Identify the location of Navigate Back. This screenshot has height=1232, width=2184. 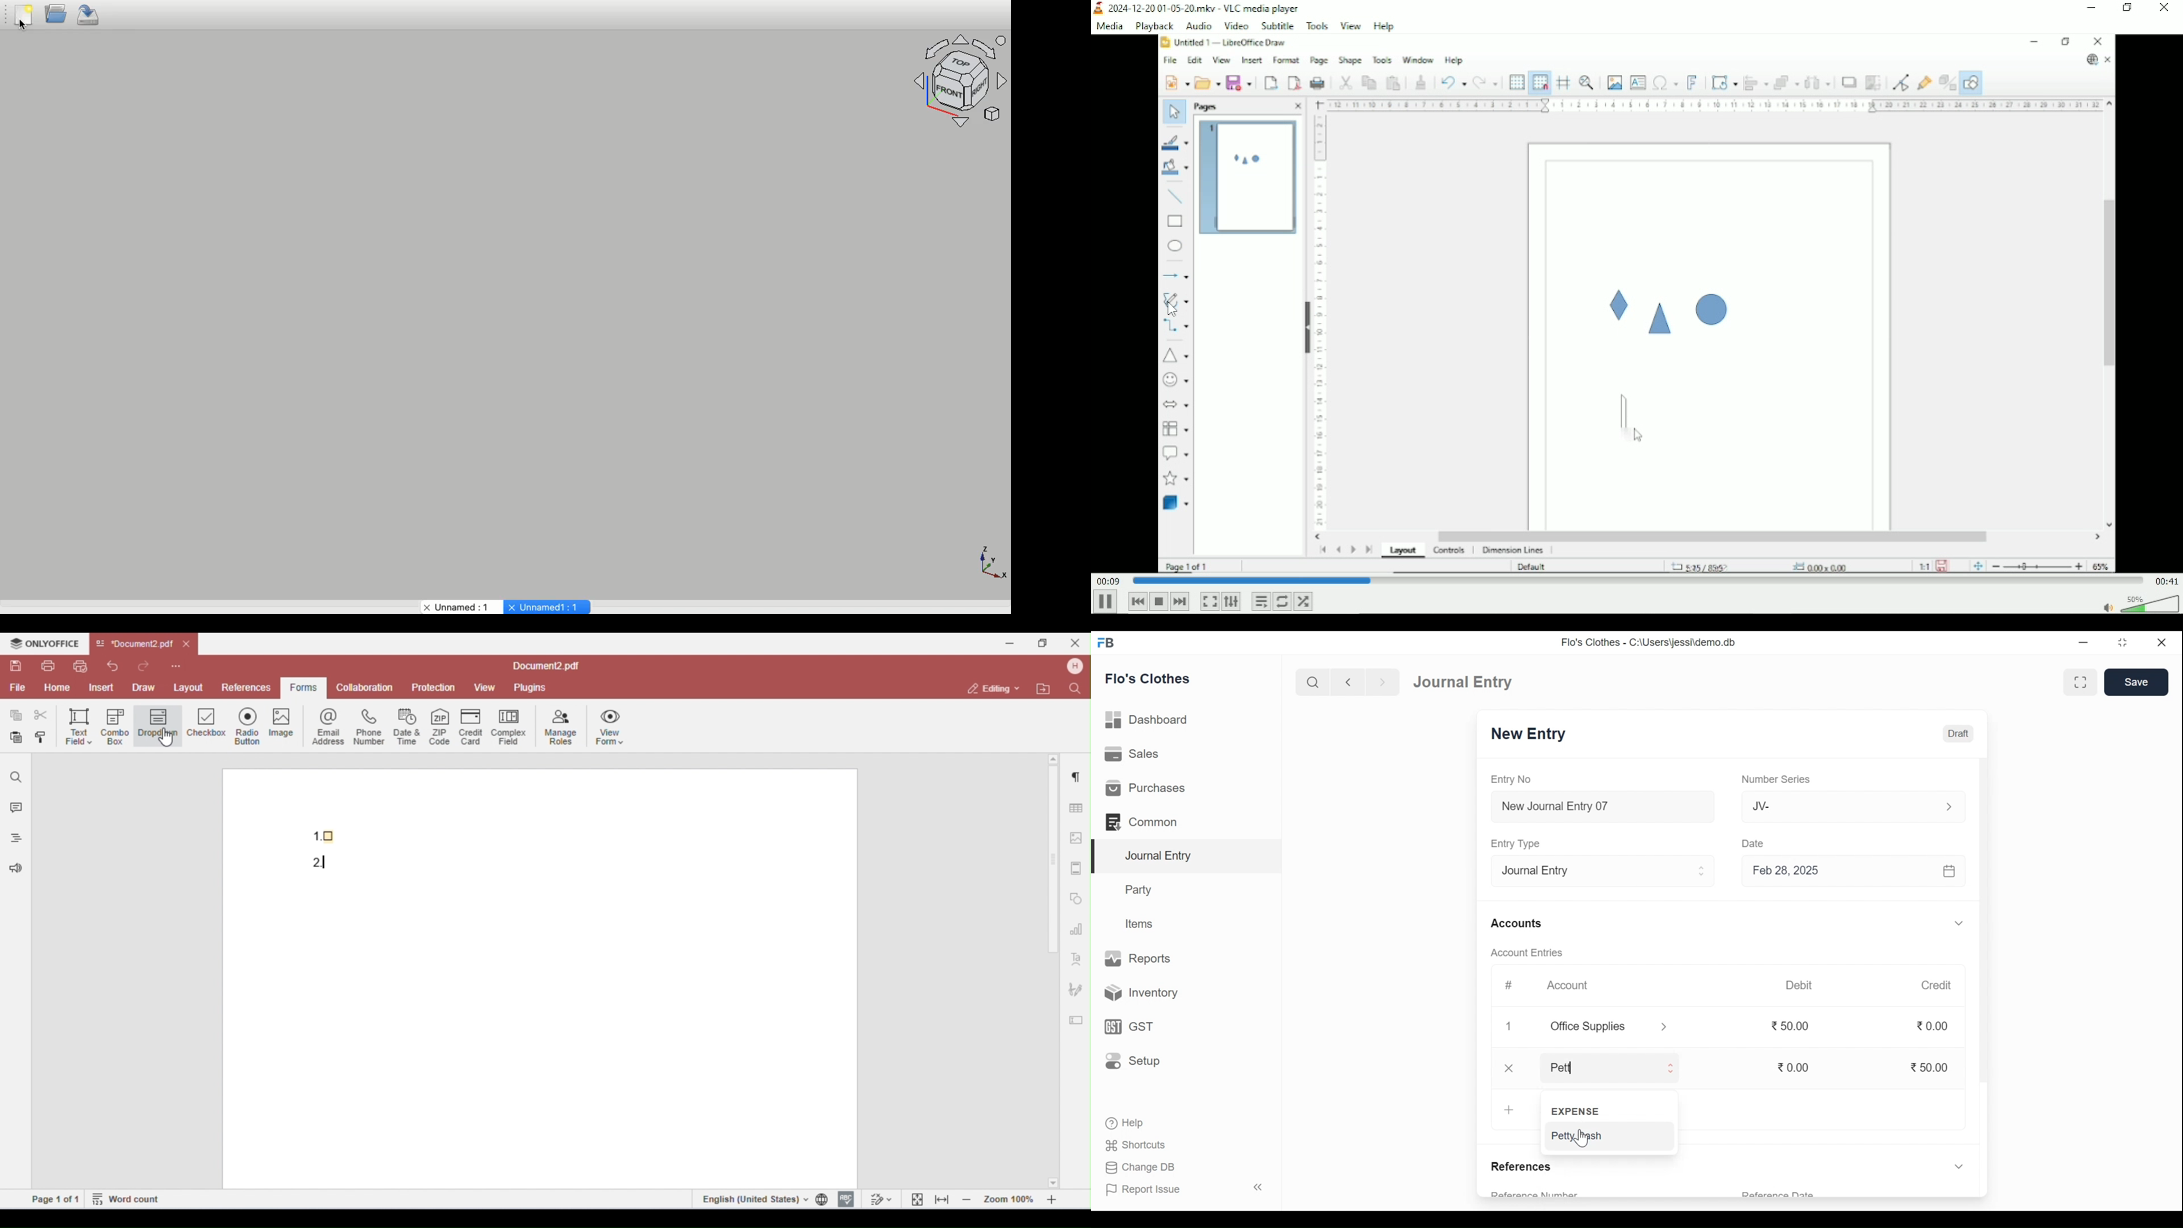
(1347, 682).